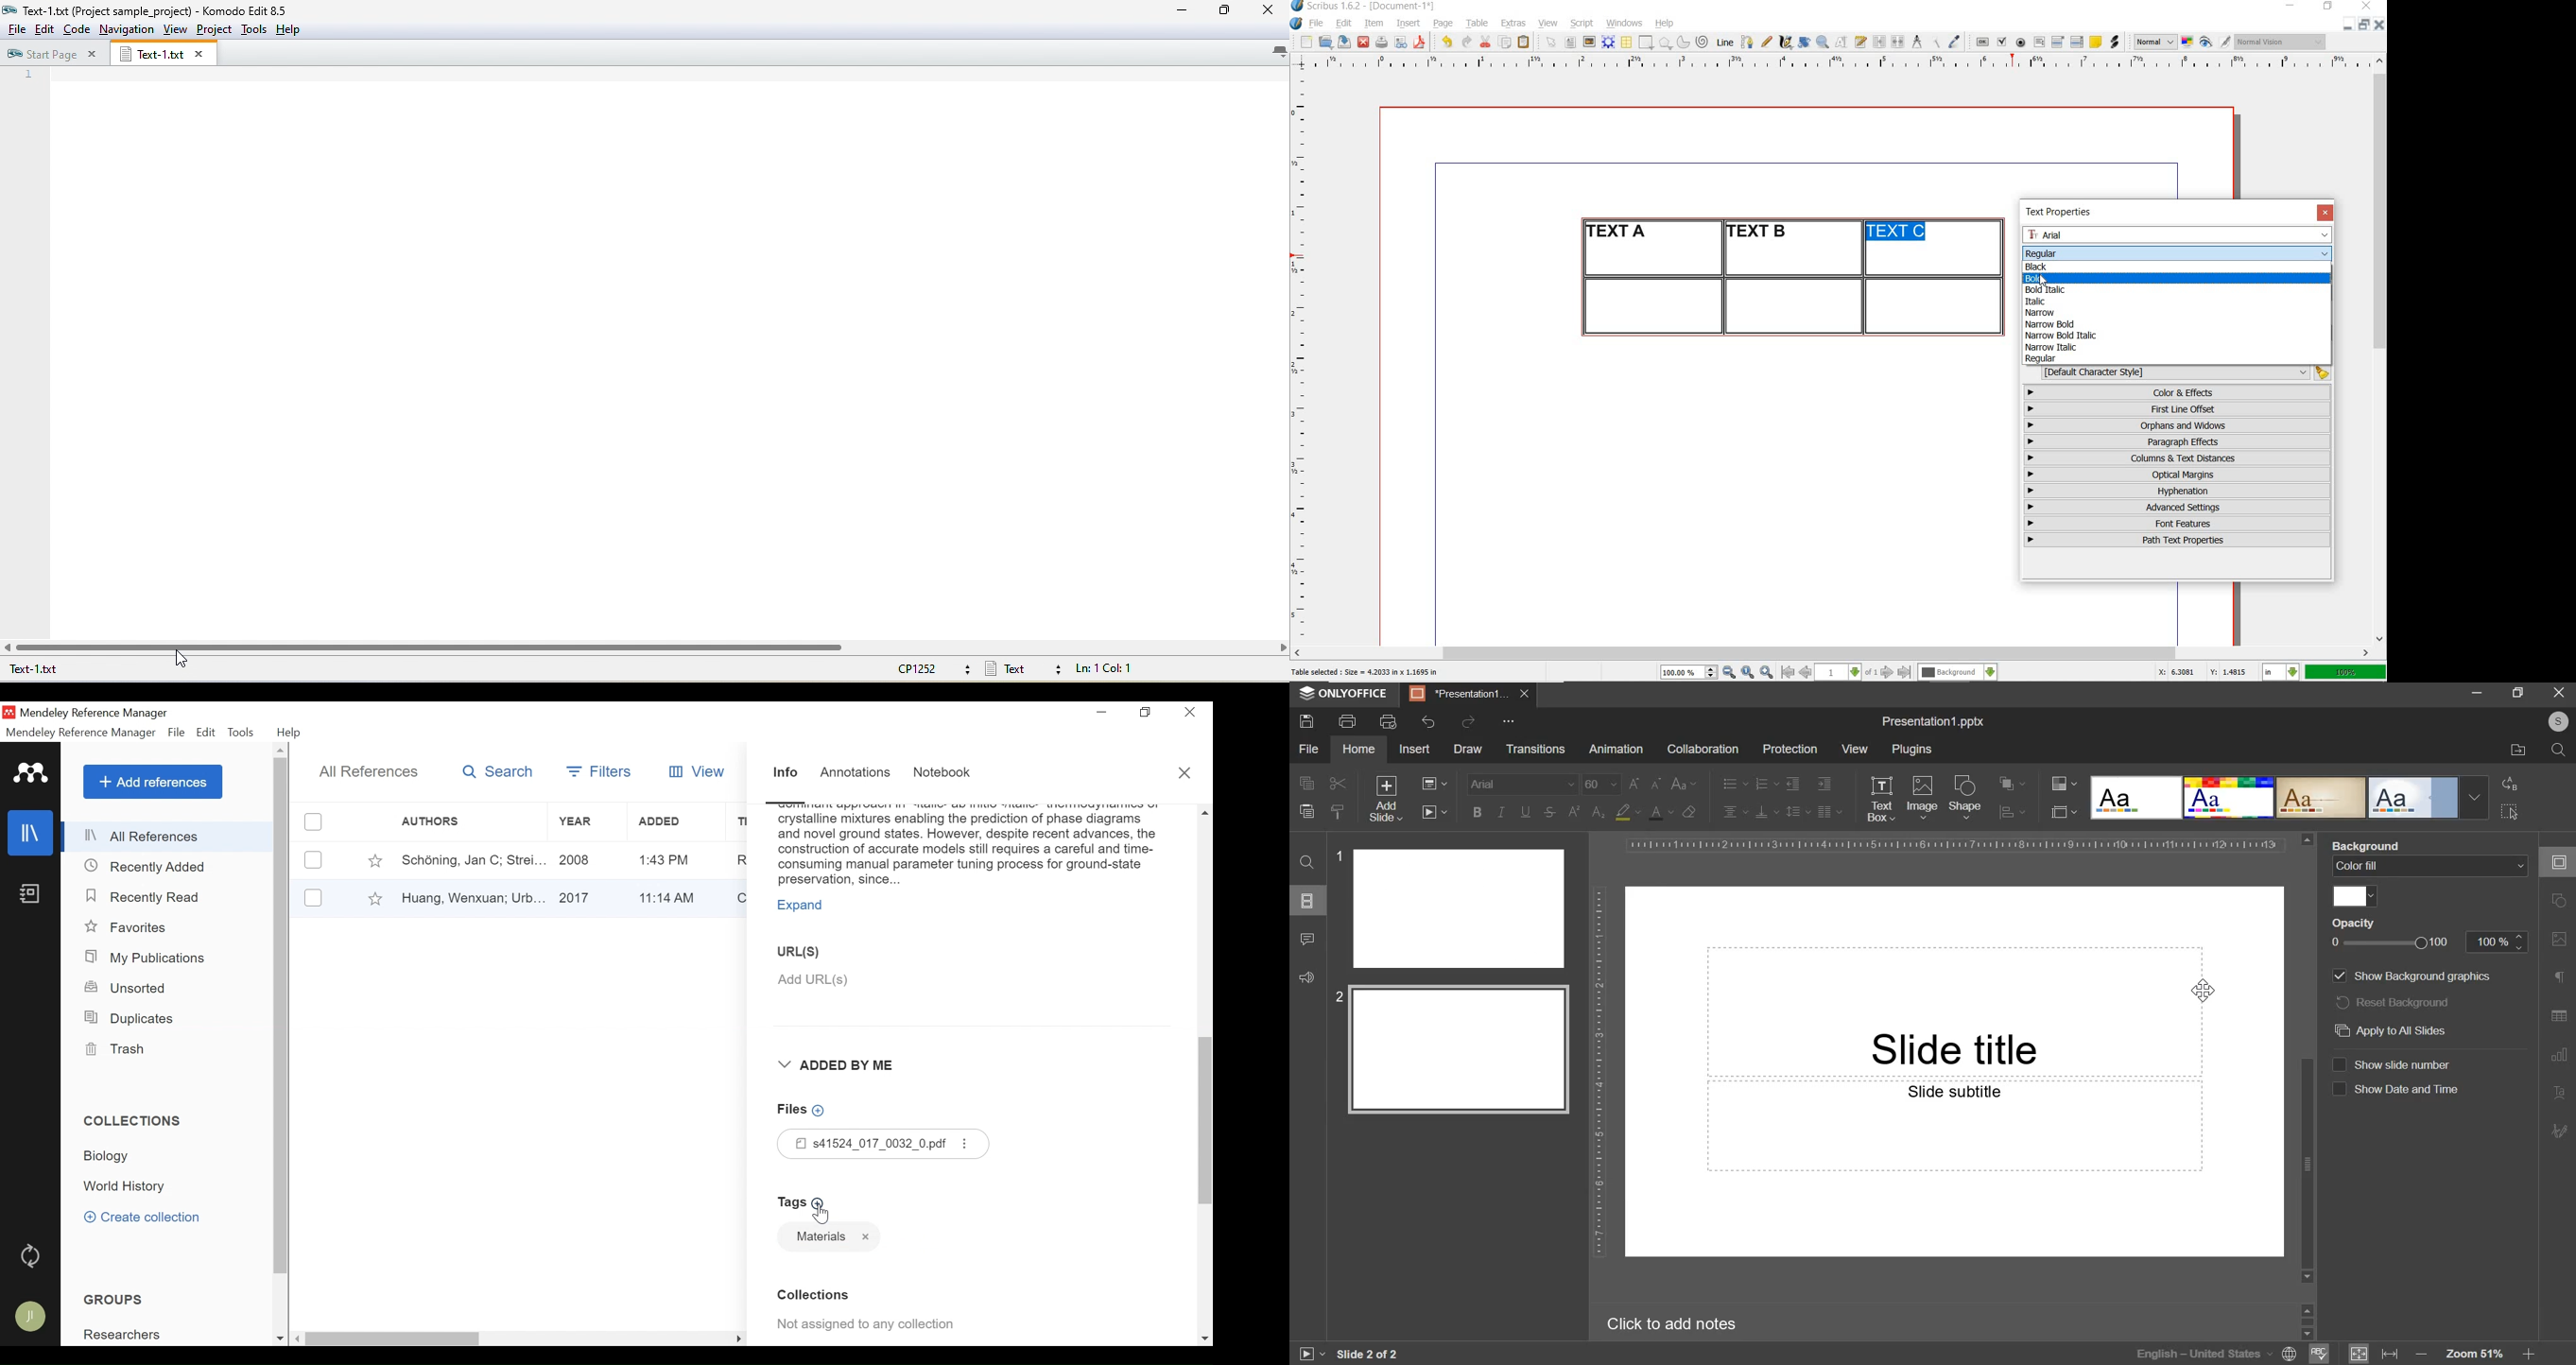  What do you see at coordinates (2059, 41) in the screenshot?
I see `pdf combo box` at bounding box center [2059, 41].